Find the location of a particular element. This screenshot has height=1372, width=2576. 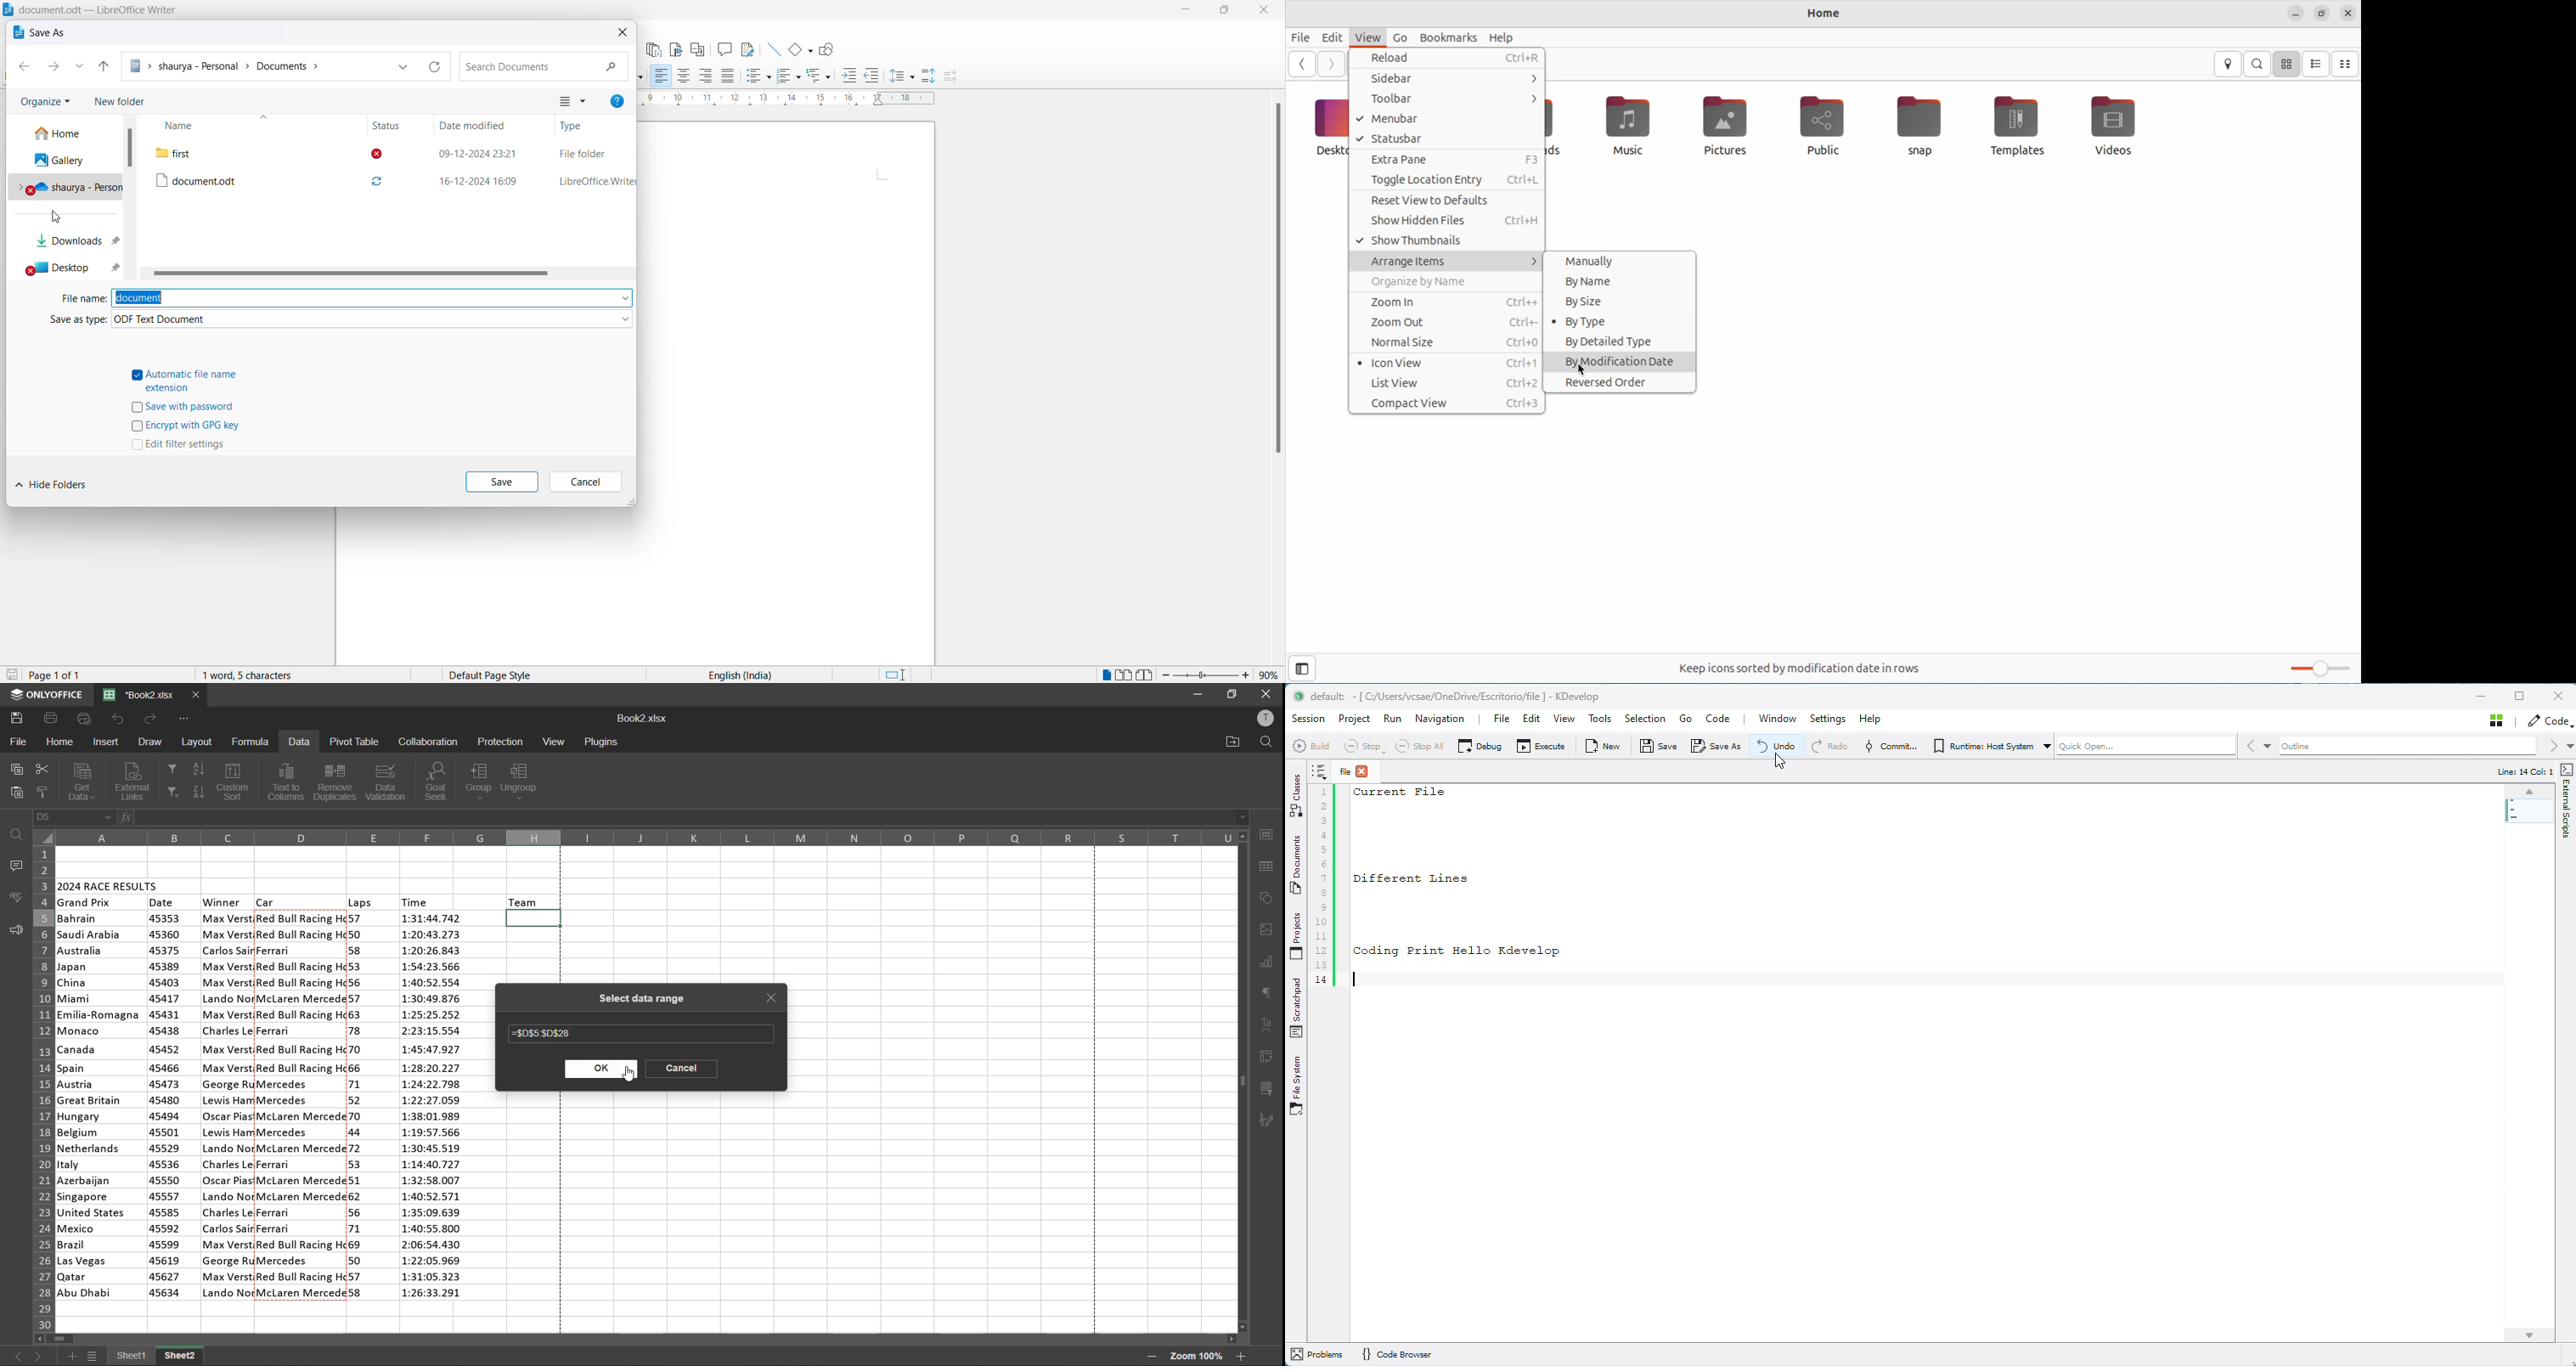

remove duplicates is located at coordinates (333, 782).